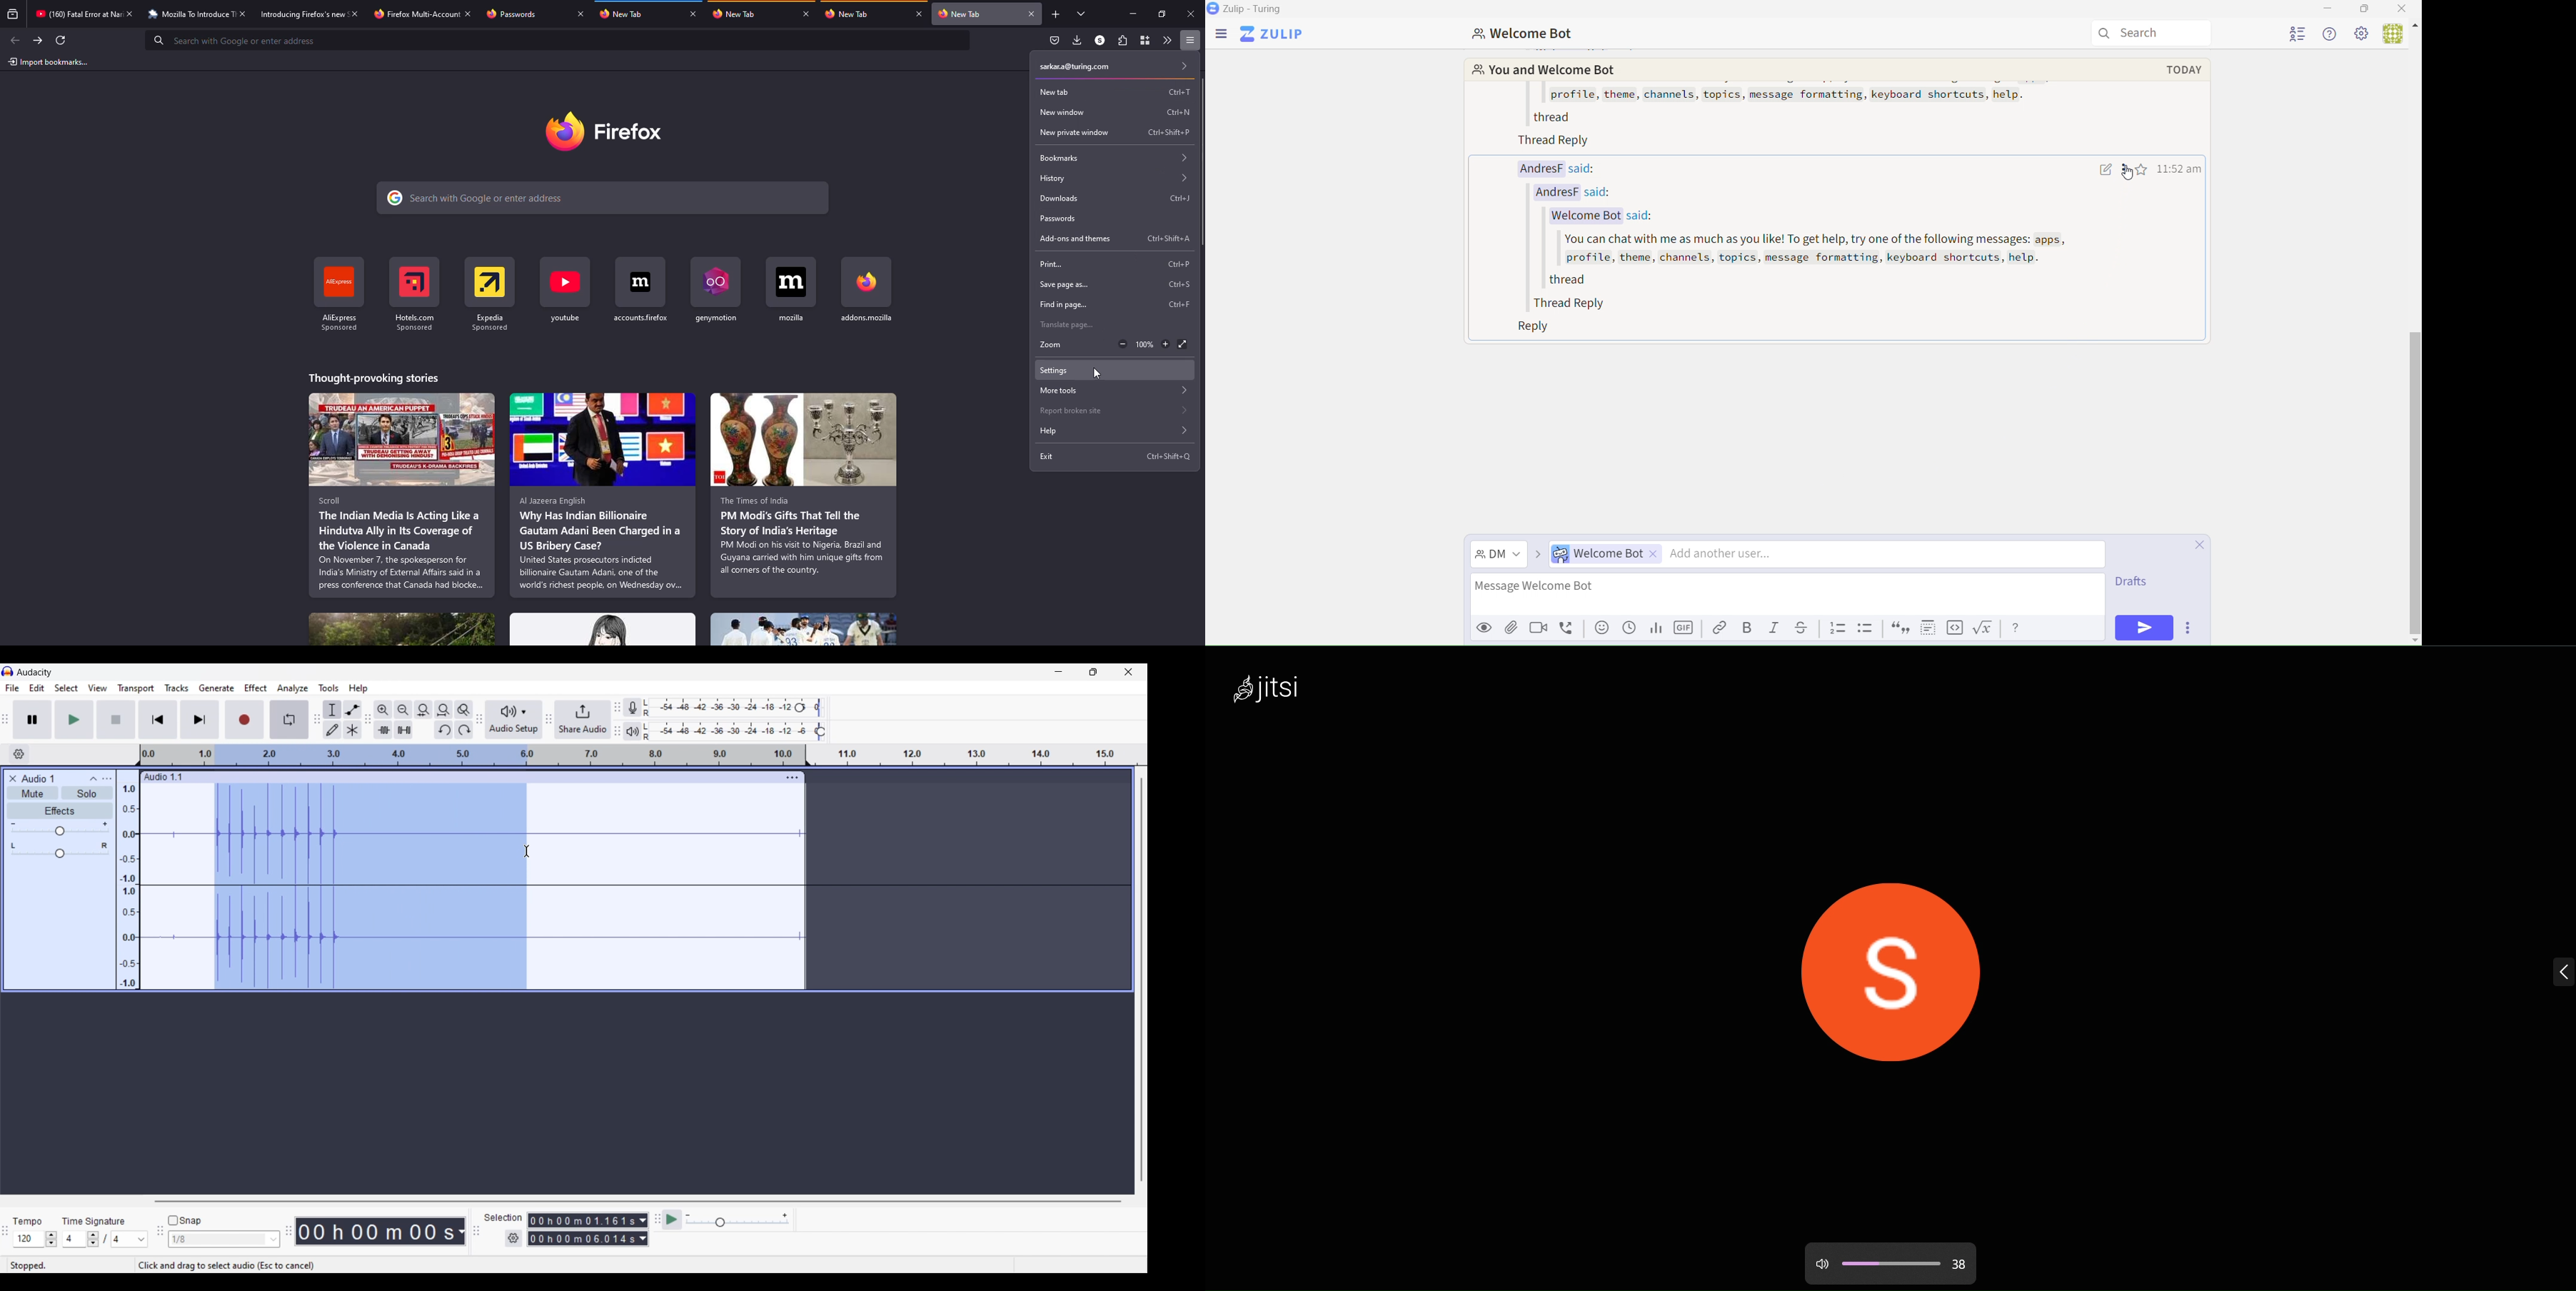 Image resolution: width=2576 pixels, height=1316 pixels. I want to click on Direct Message, so click(1823, 555).